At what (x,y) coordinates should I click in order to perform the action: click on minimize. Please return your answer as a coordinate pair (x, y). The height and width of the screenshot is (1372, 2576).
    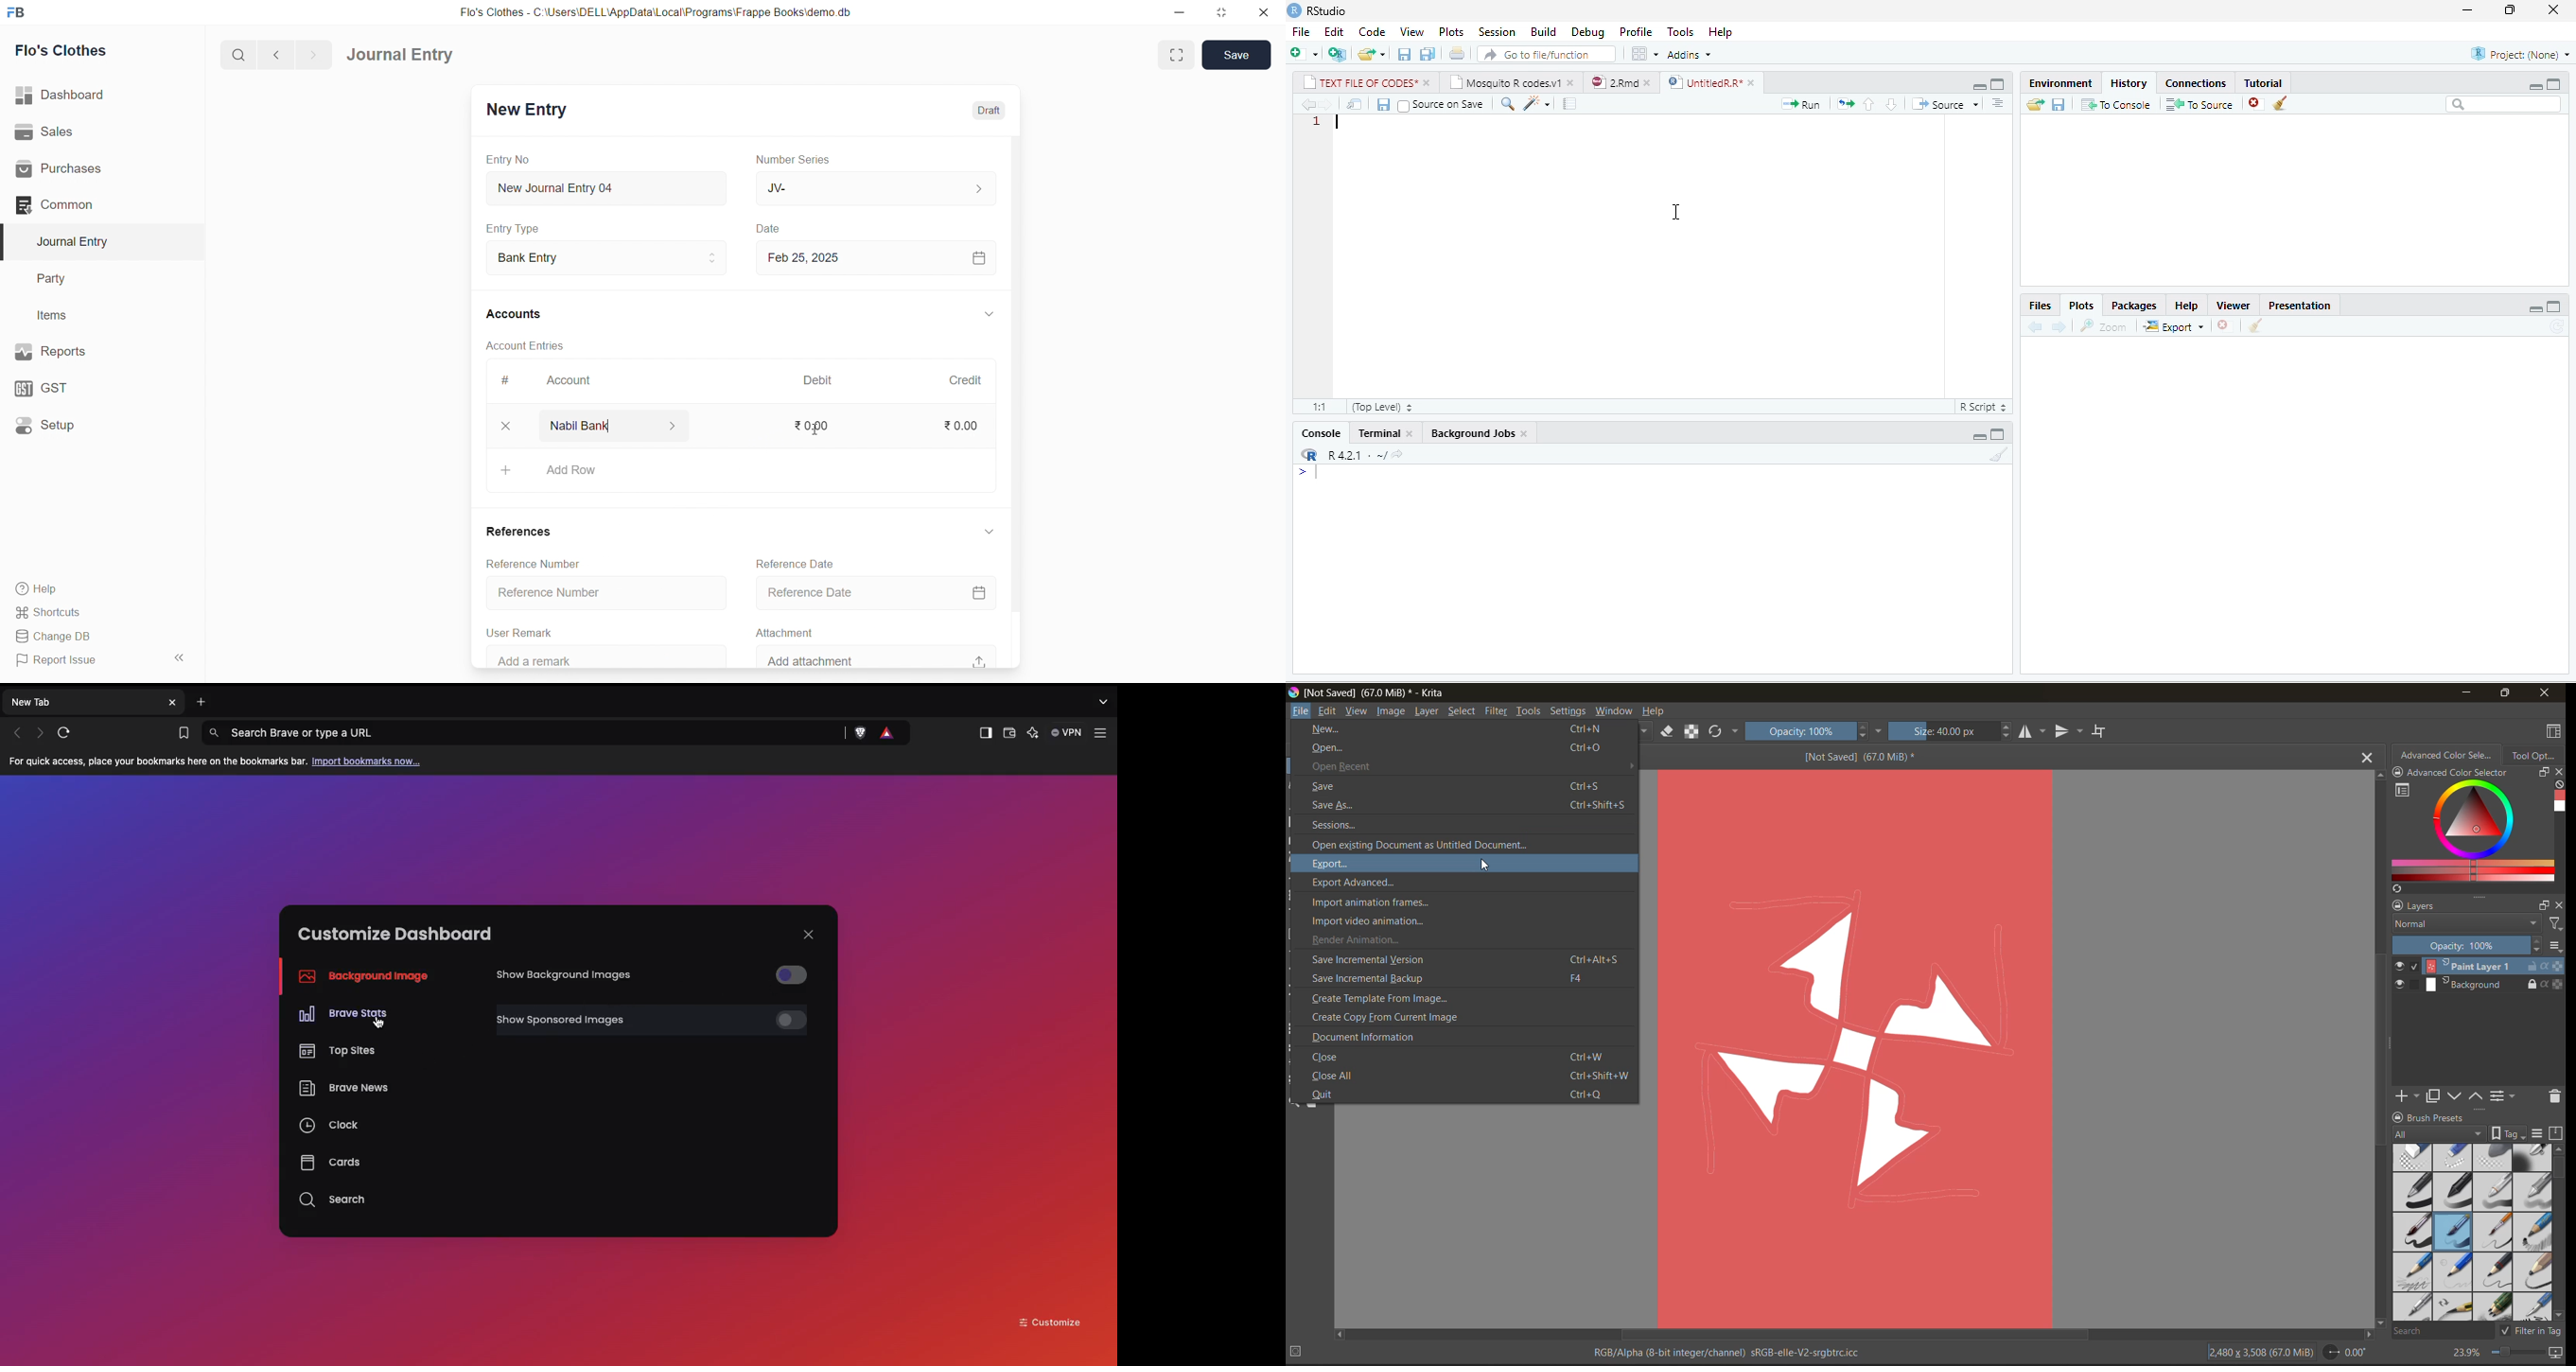
    Looking at the image, I should click on (2535, 308).